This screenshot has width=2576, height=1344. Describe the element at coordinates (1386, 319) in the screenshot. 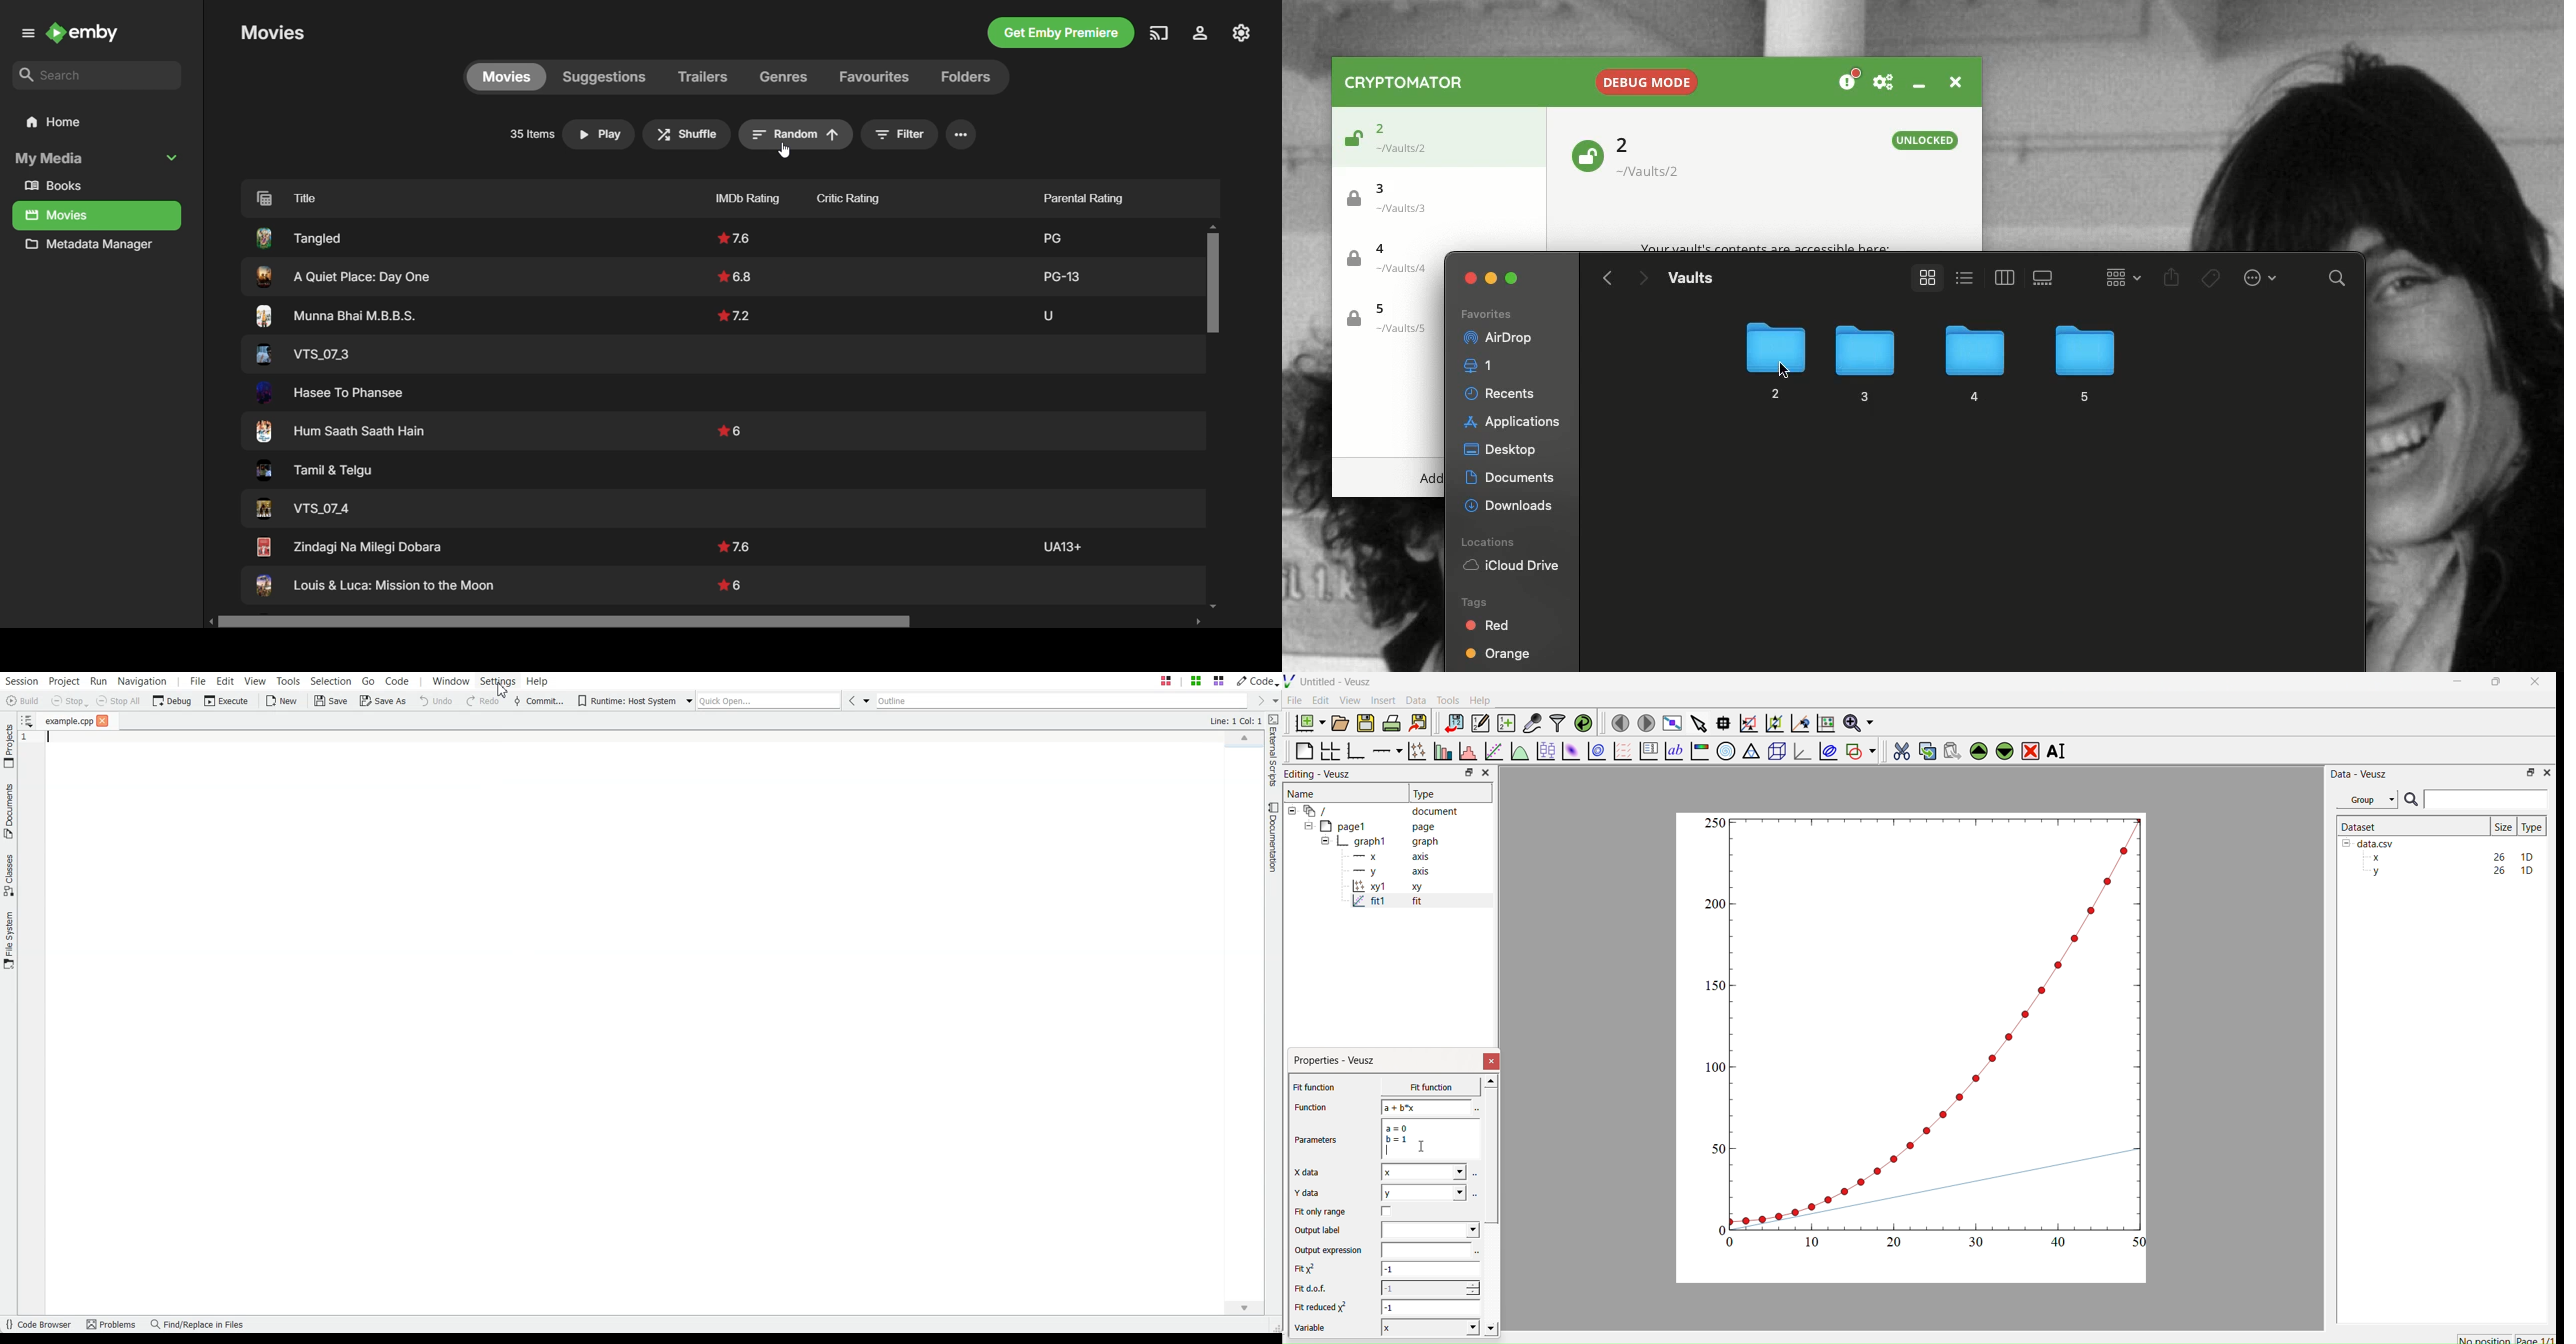

I see `Vault 5` at that location.